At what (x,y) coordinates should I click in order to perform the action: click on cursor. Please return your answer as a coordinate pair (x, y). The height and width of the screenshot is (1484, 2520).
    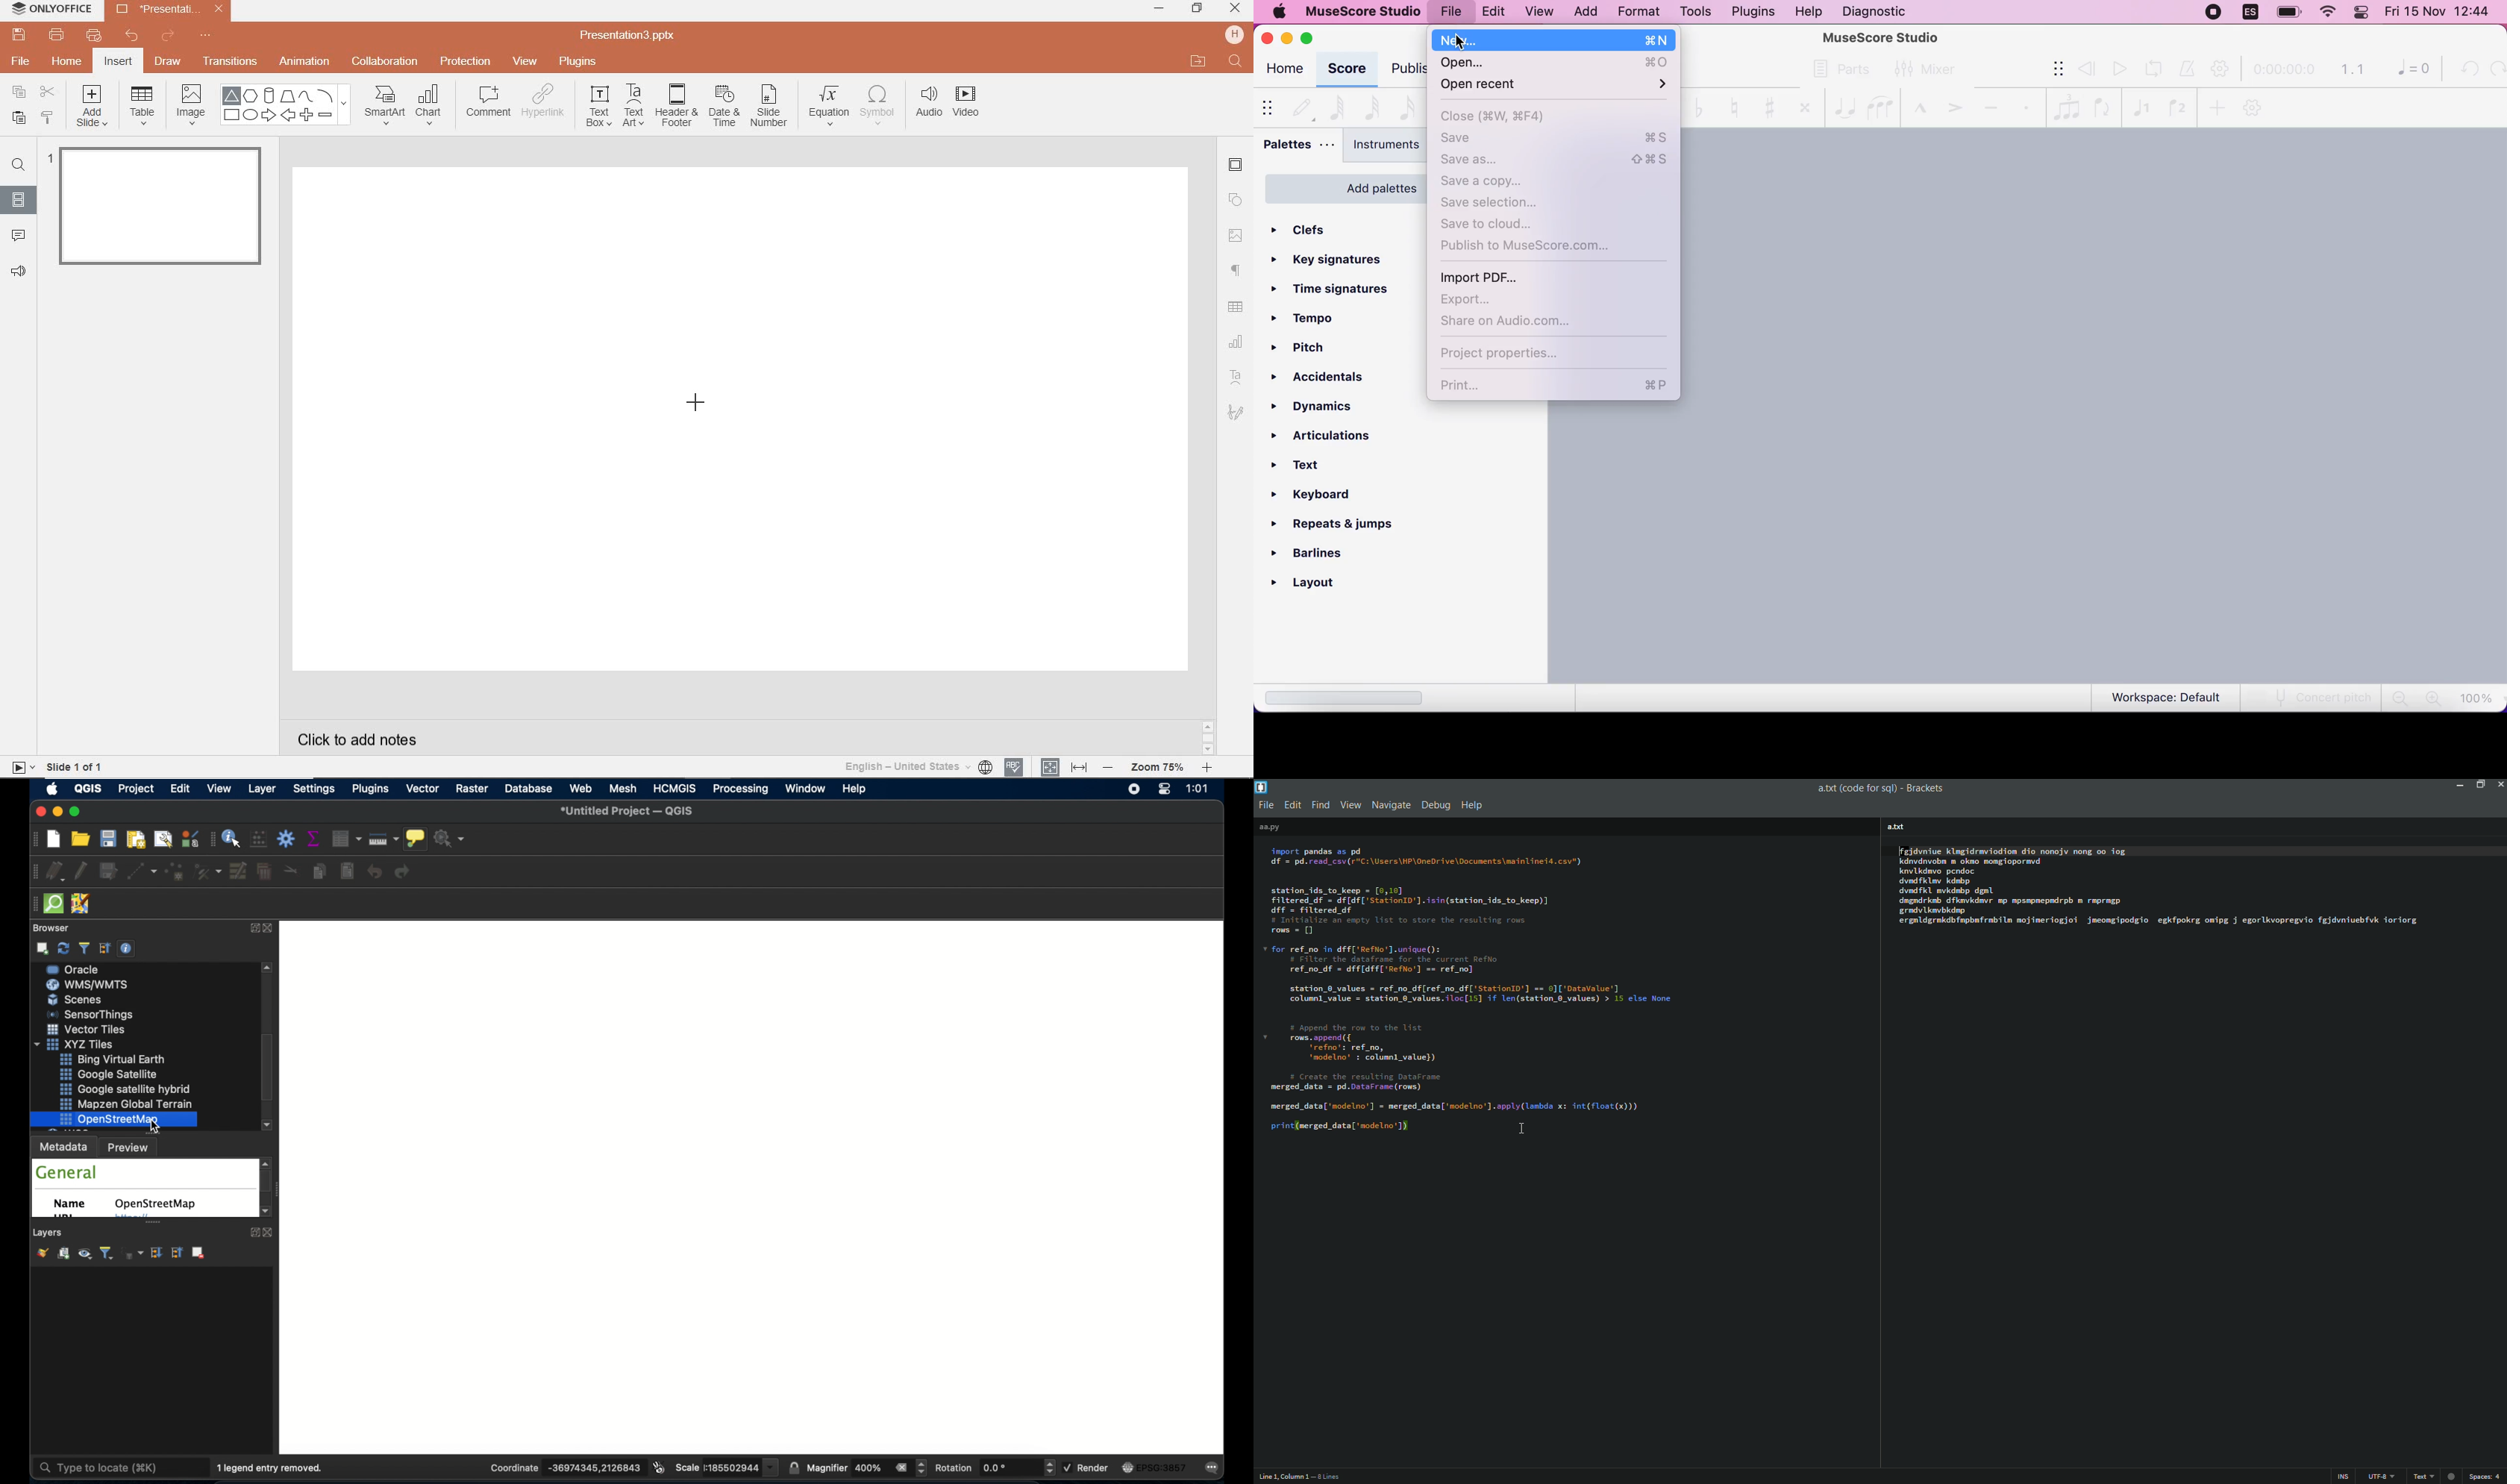
    Looking at the image, I should click on (1521, 1129).